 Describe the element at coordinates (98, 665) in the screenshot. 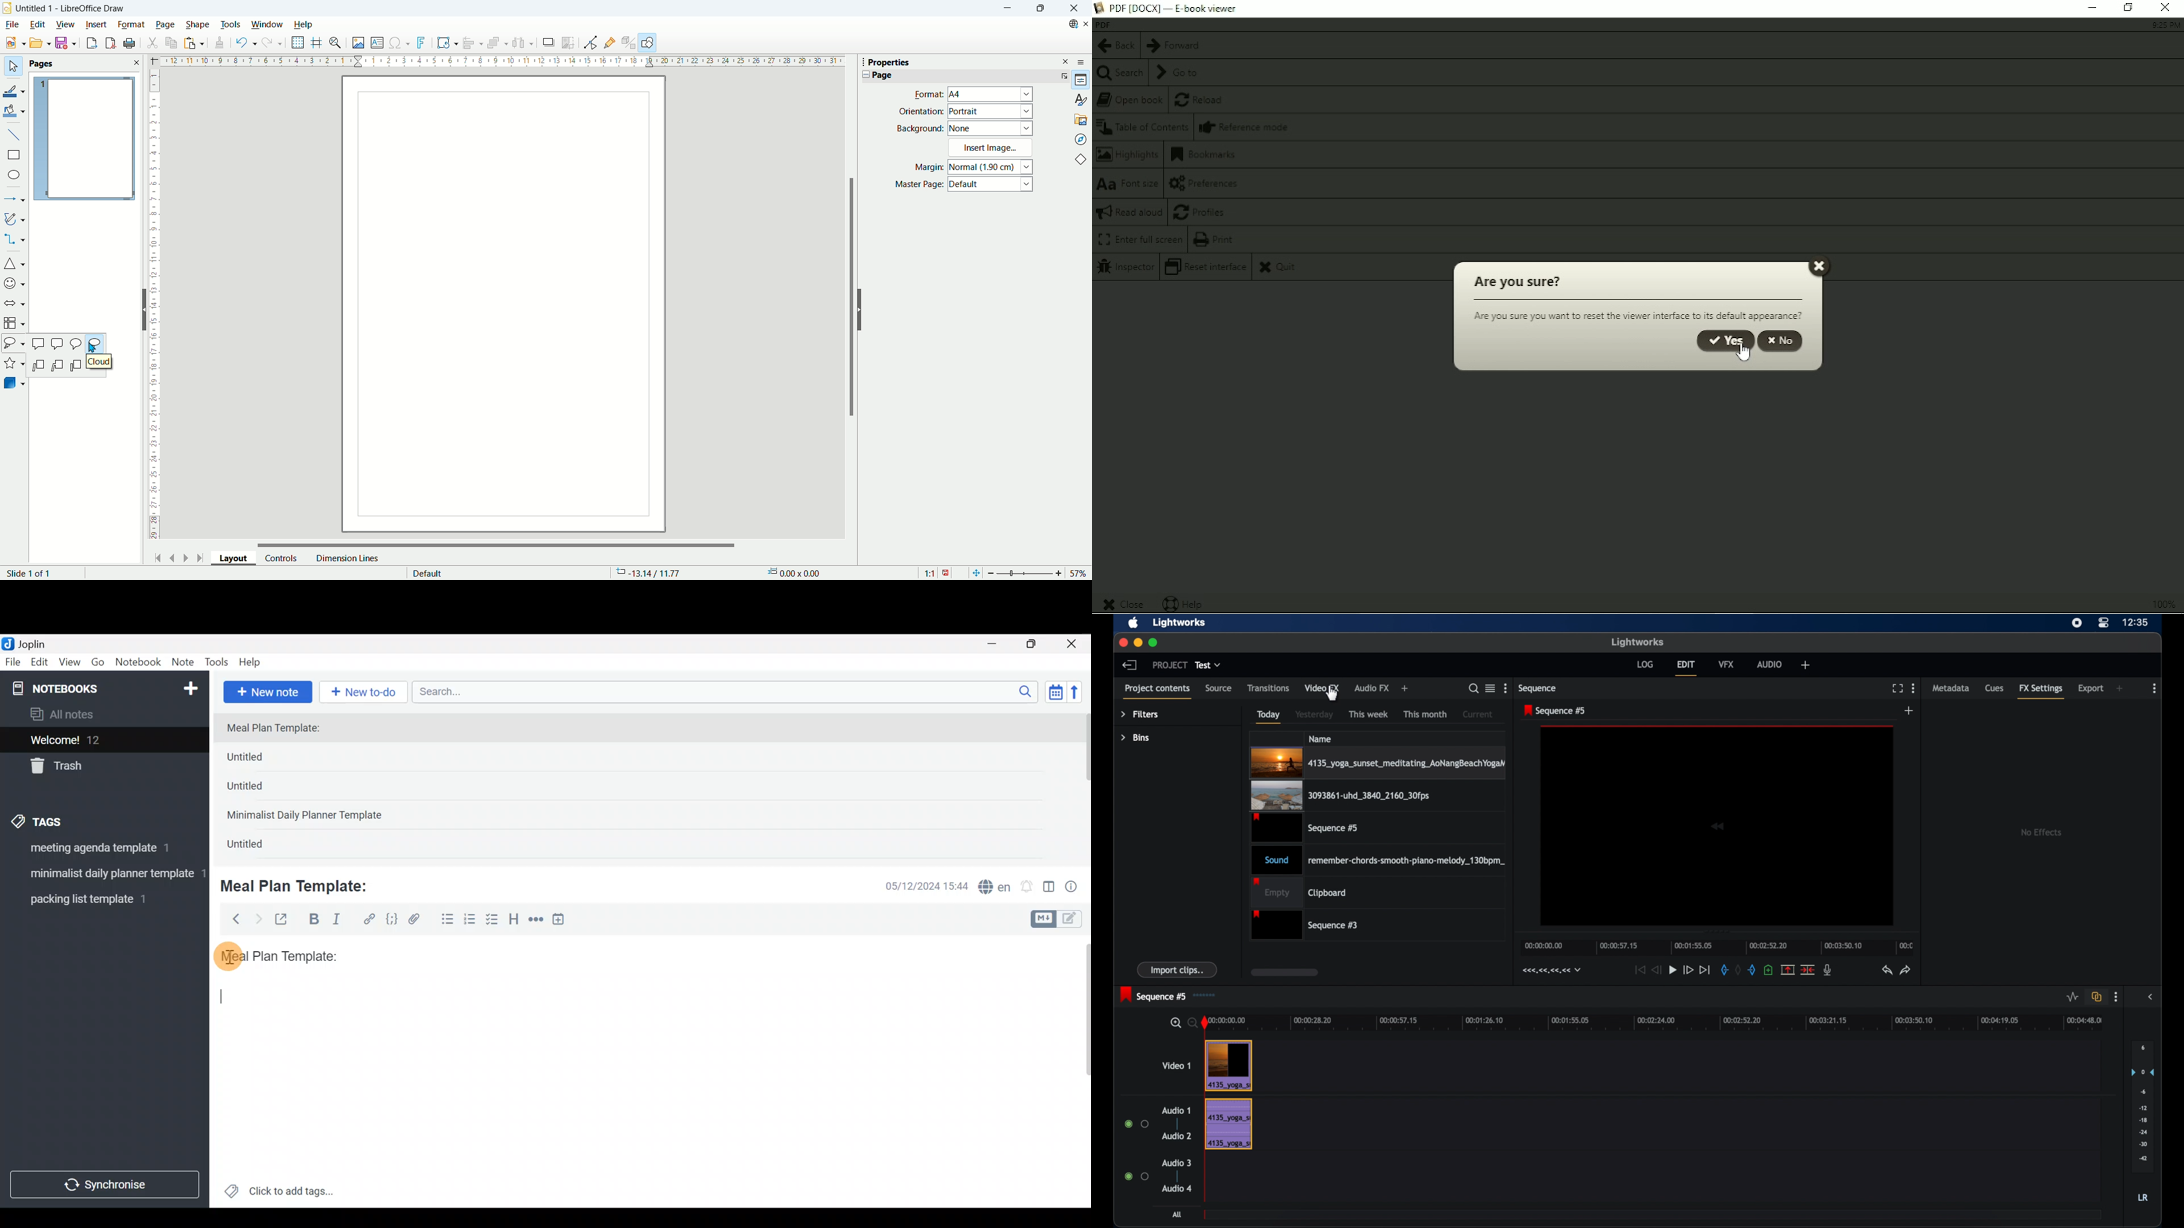

I see `Go` at that location.